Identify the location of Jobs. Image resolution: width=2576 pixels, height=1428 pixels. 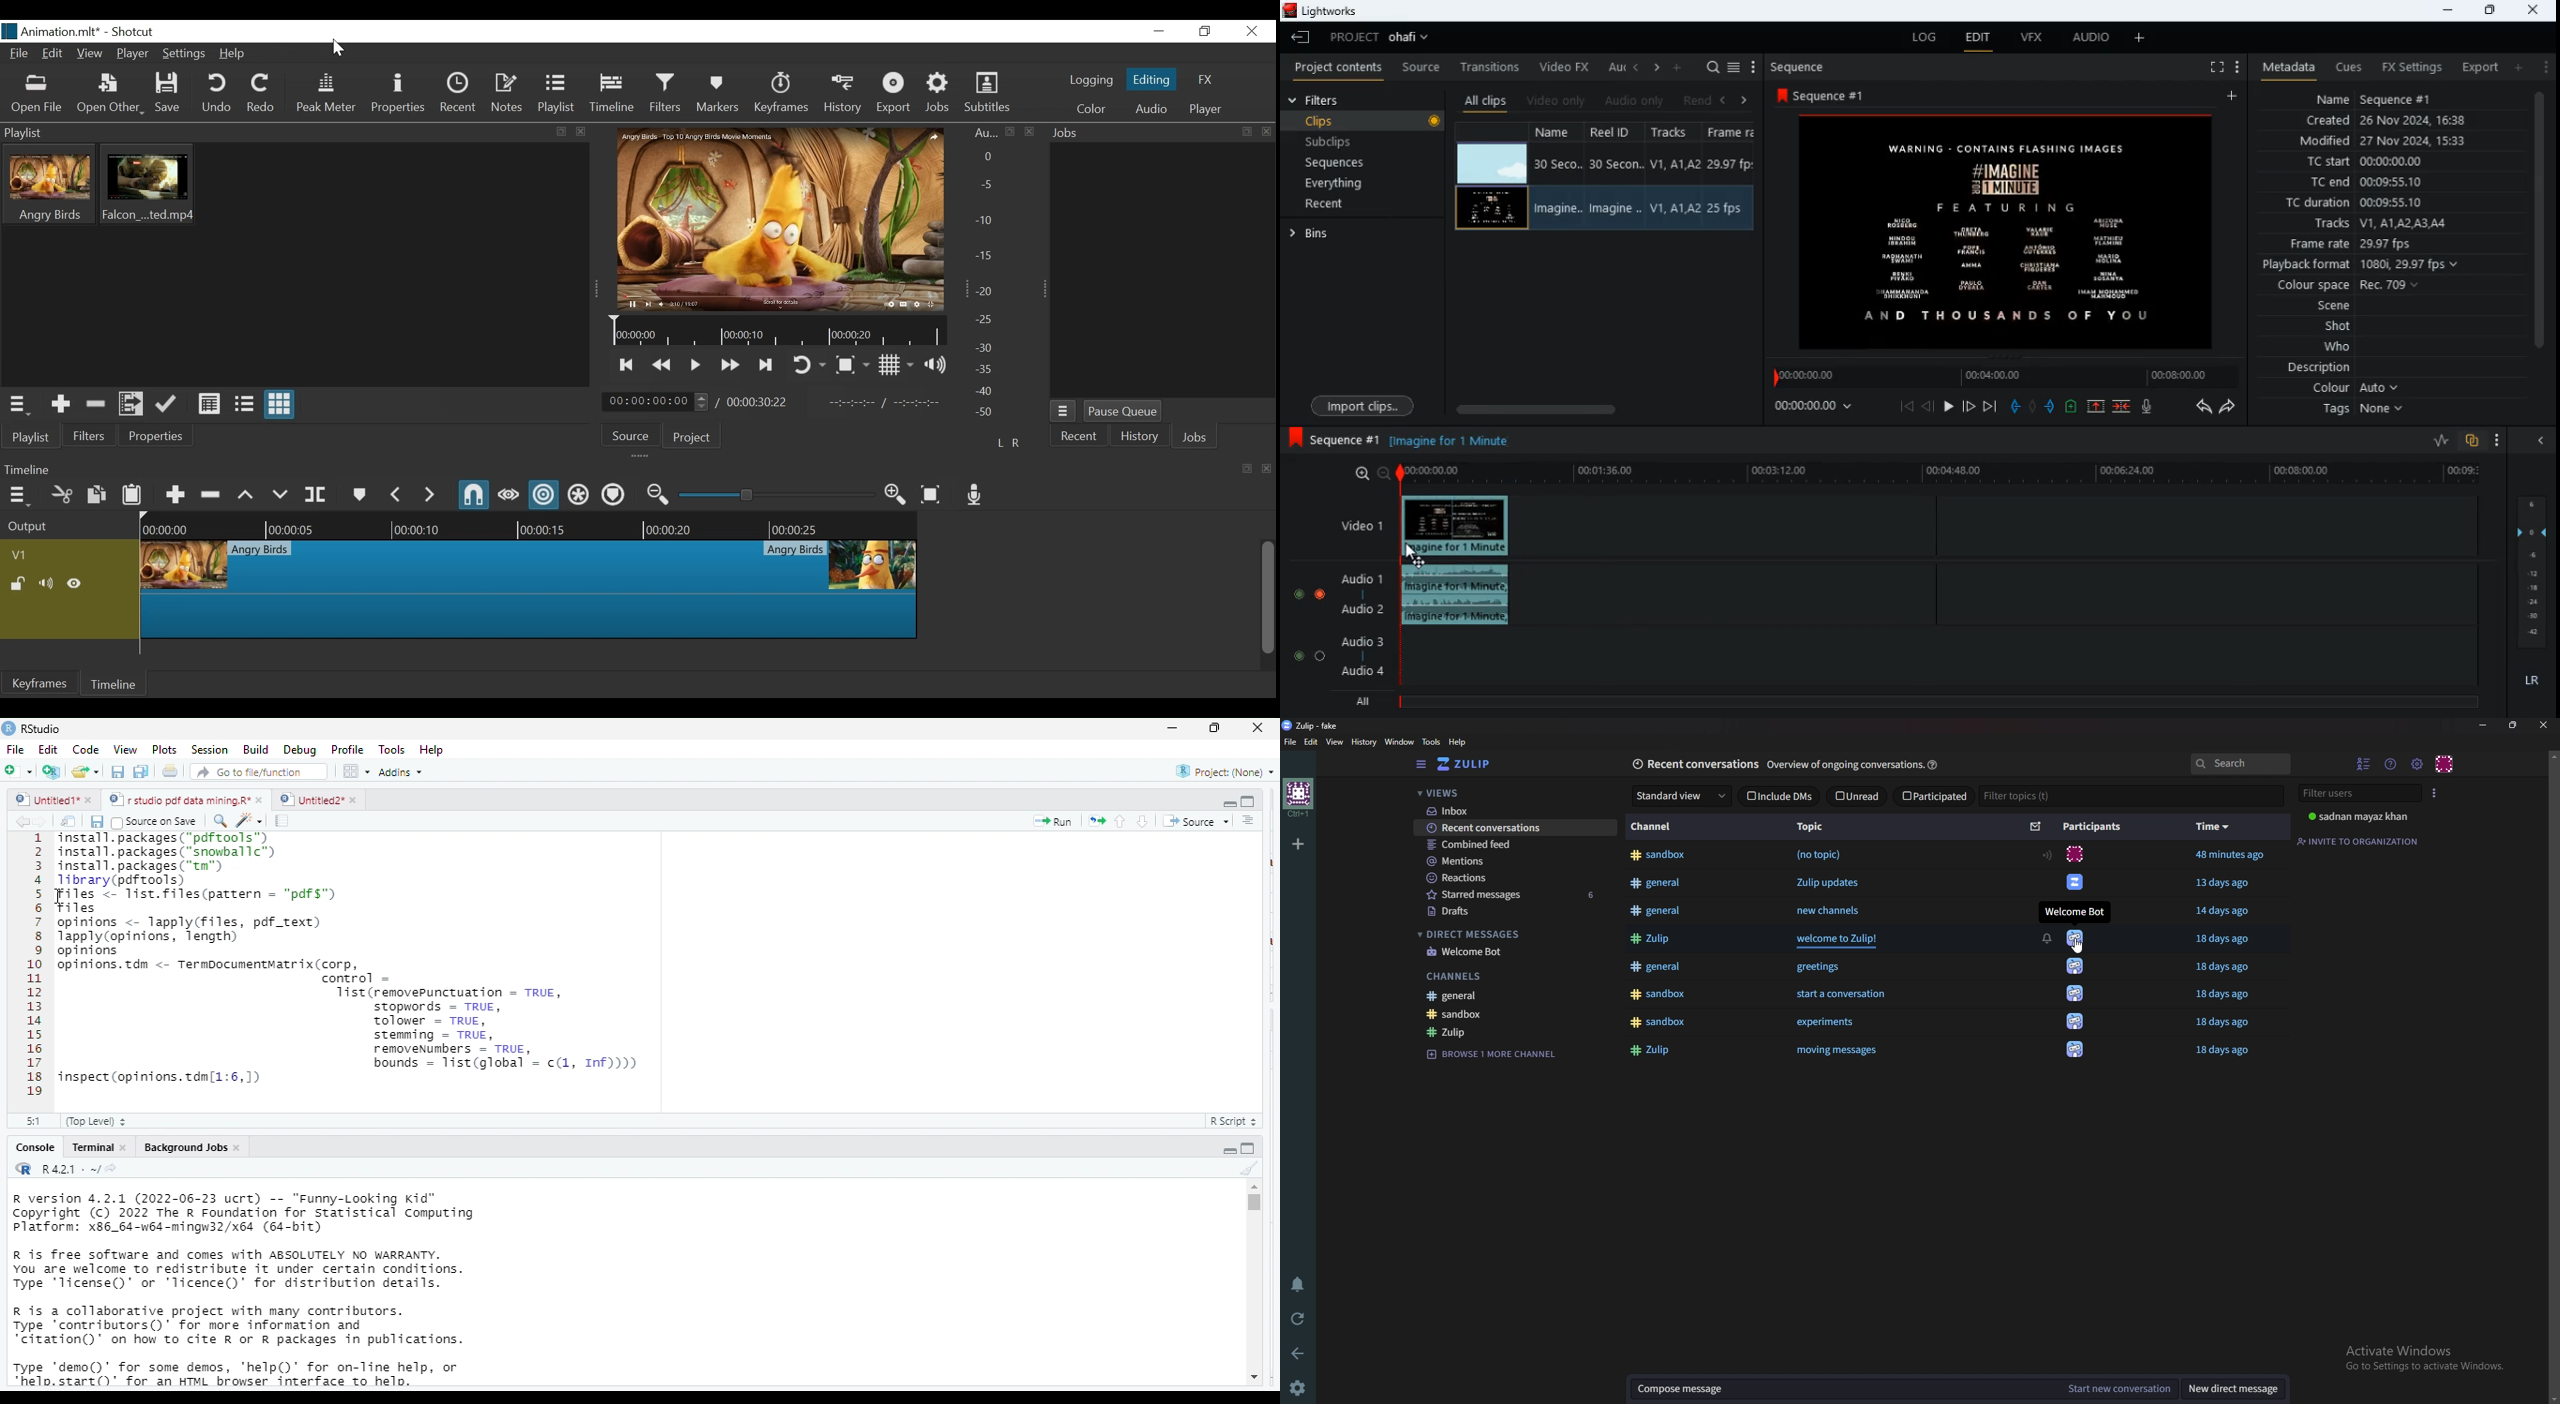
(938, 94).